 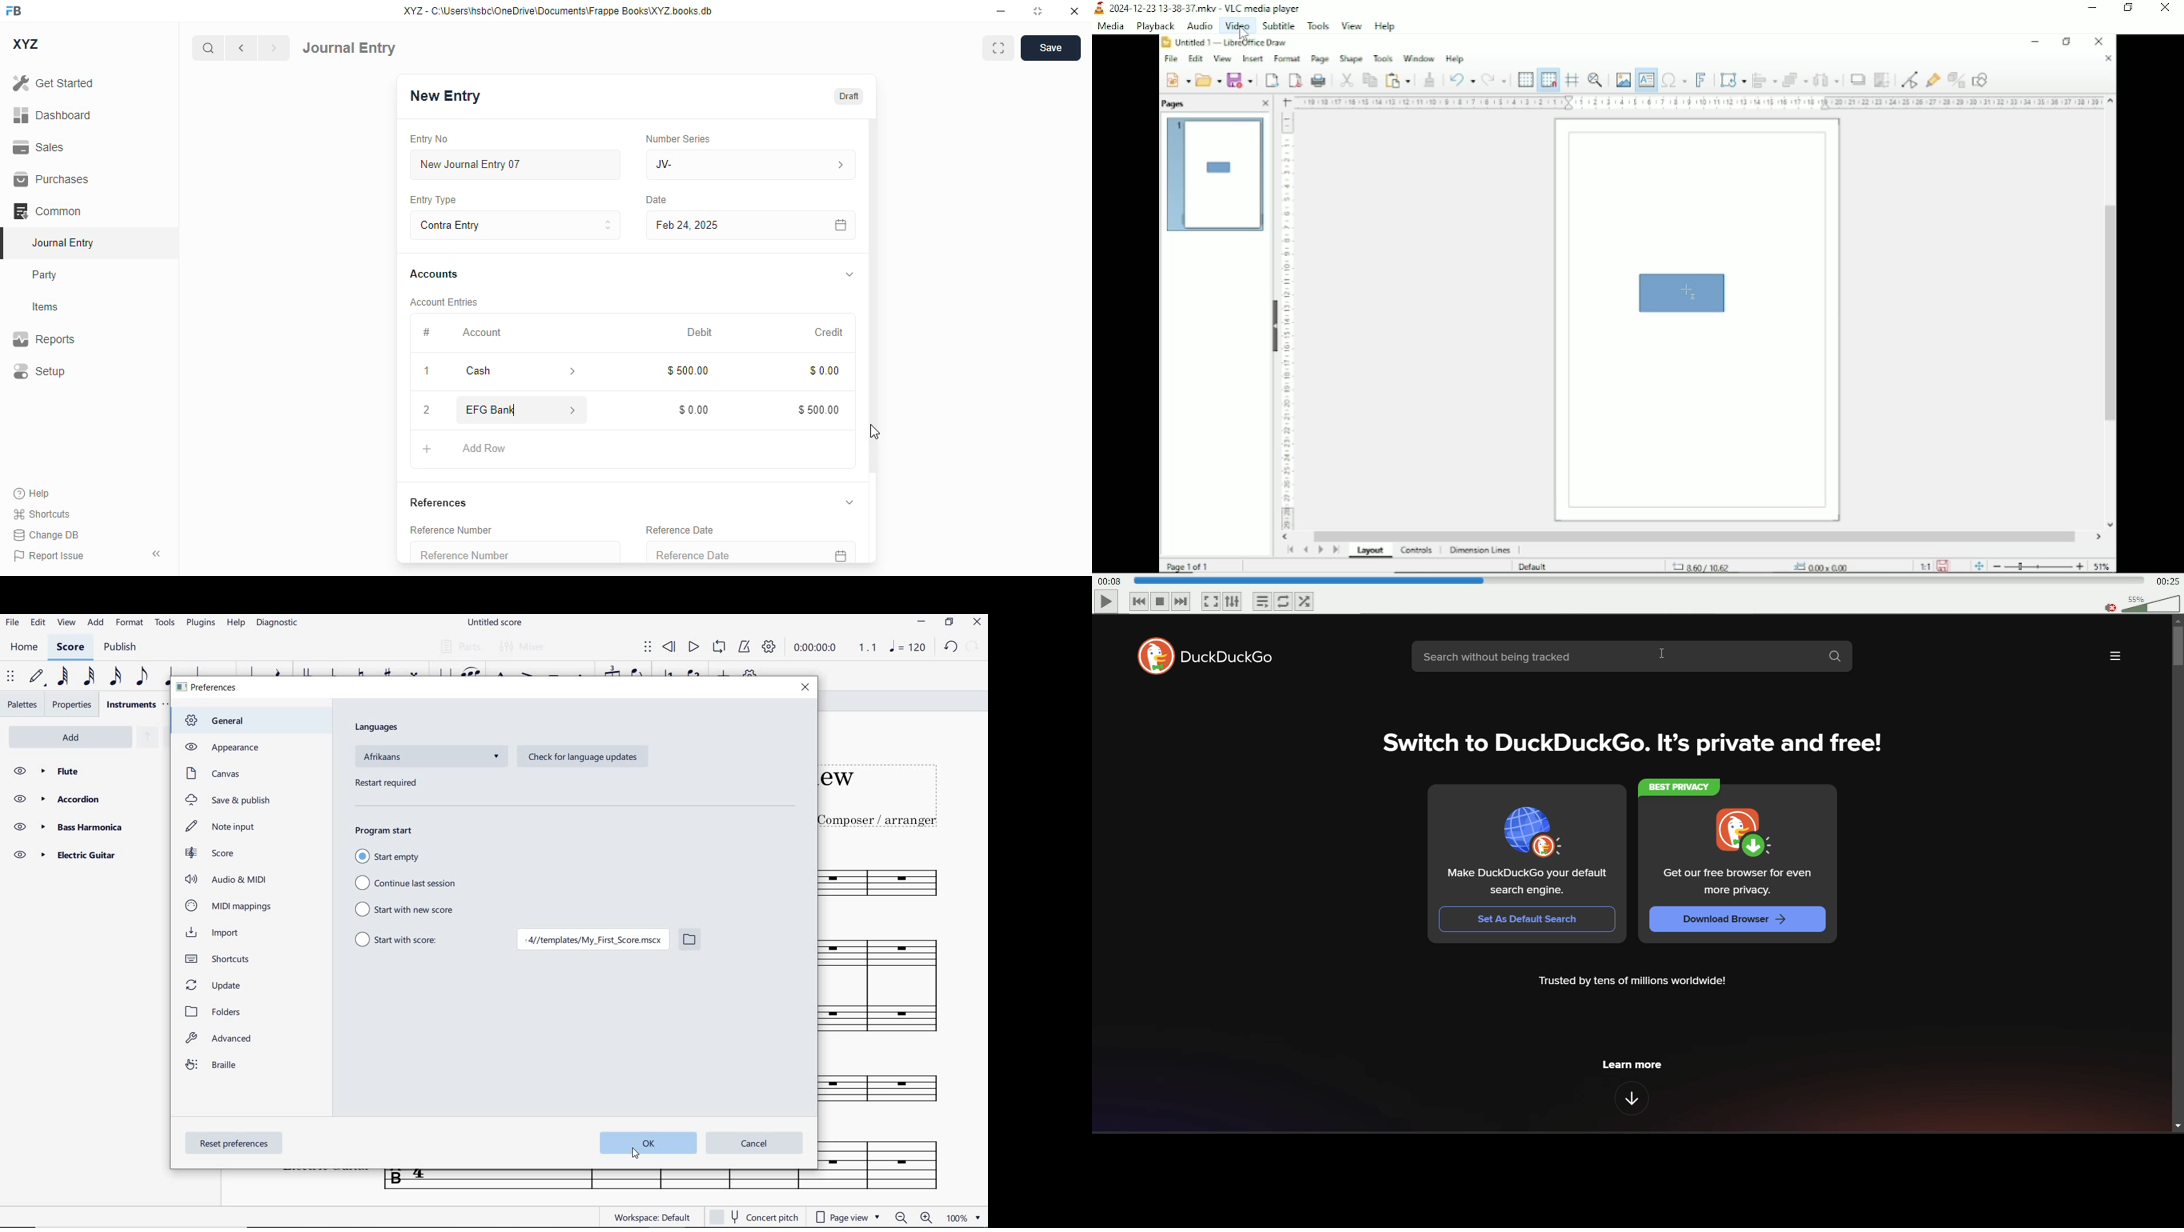 I want to click on workspace: default, so click(x=653, y=1217).